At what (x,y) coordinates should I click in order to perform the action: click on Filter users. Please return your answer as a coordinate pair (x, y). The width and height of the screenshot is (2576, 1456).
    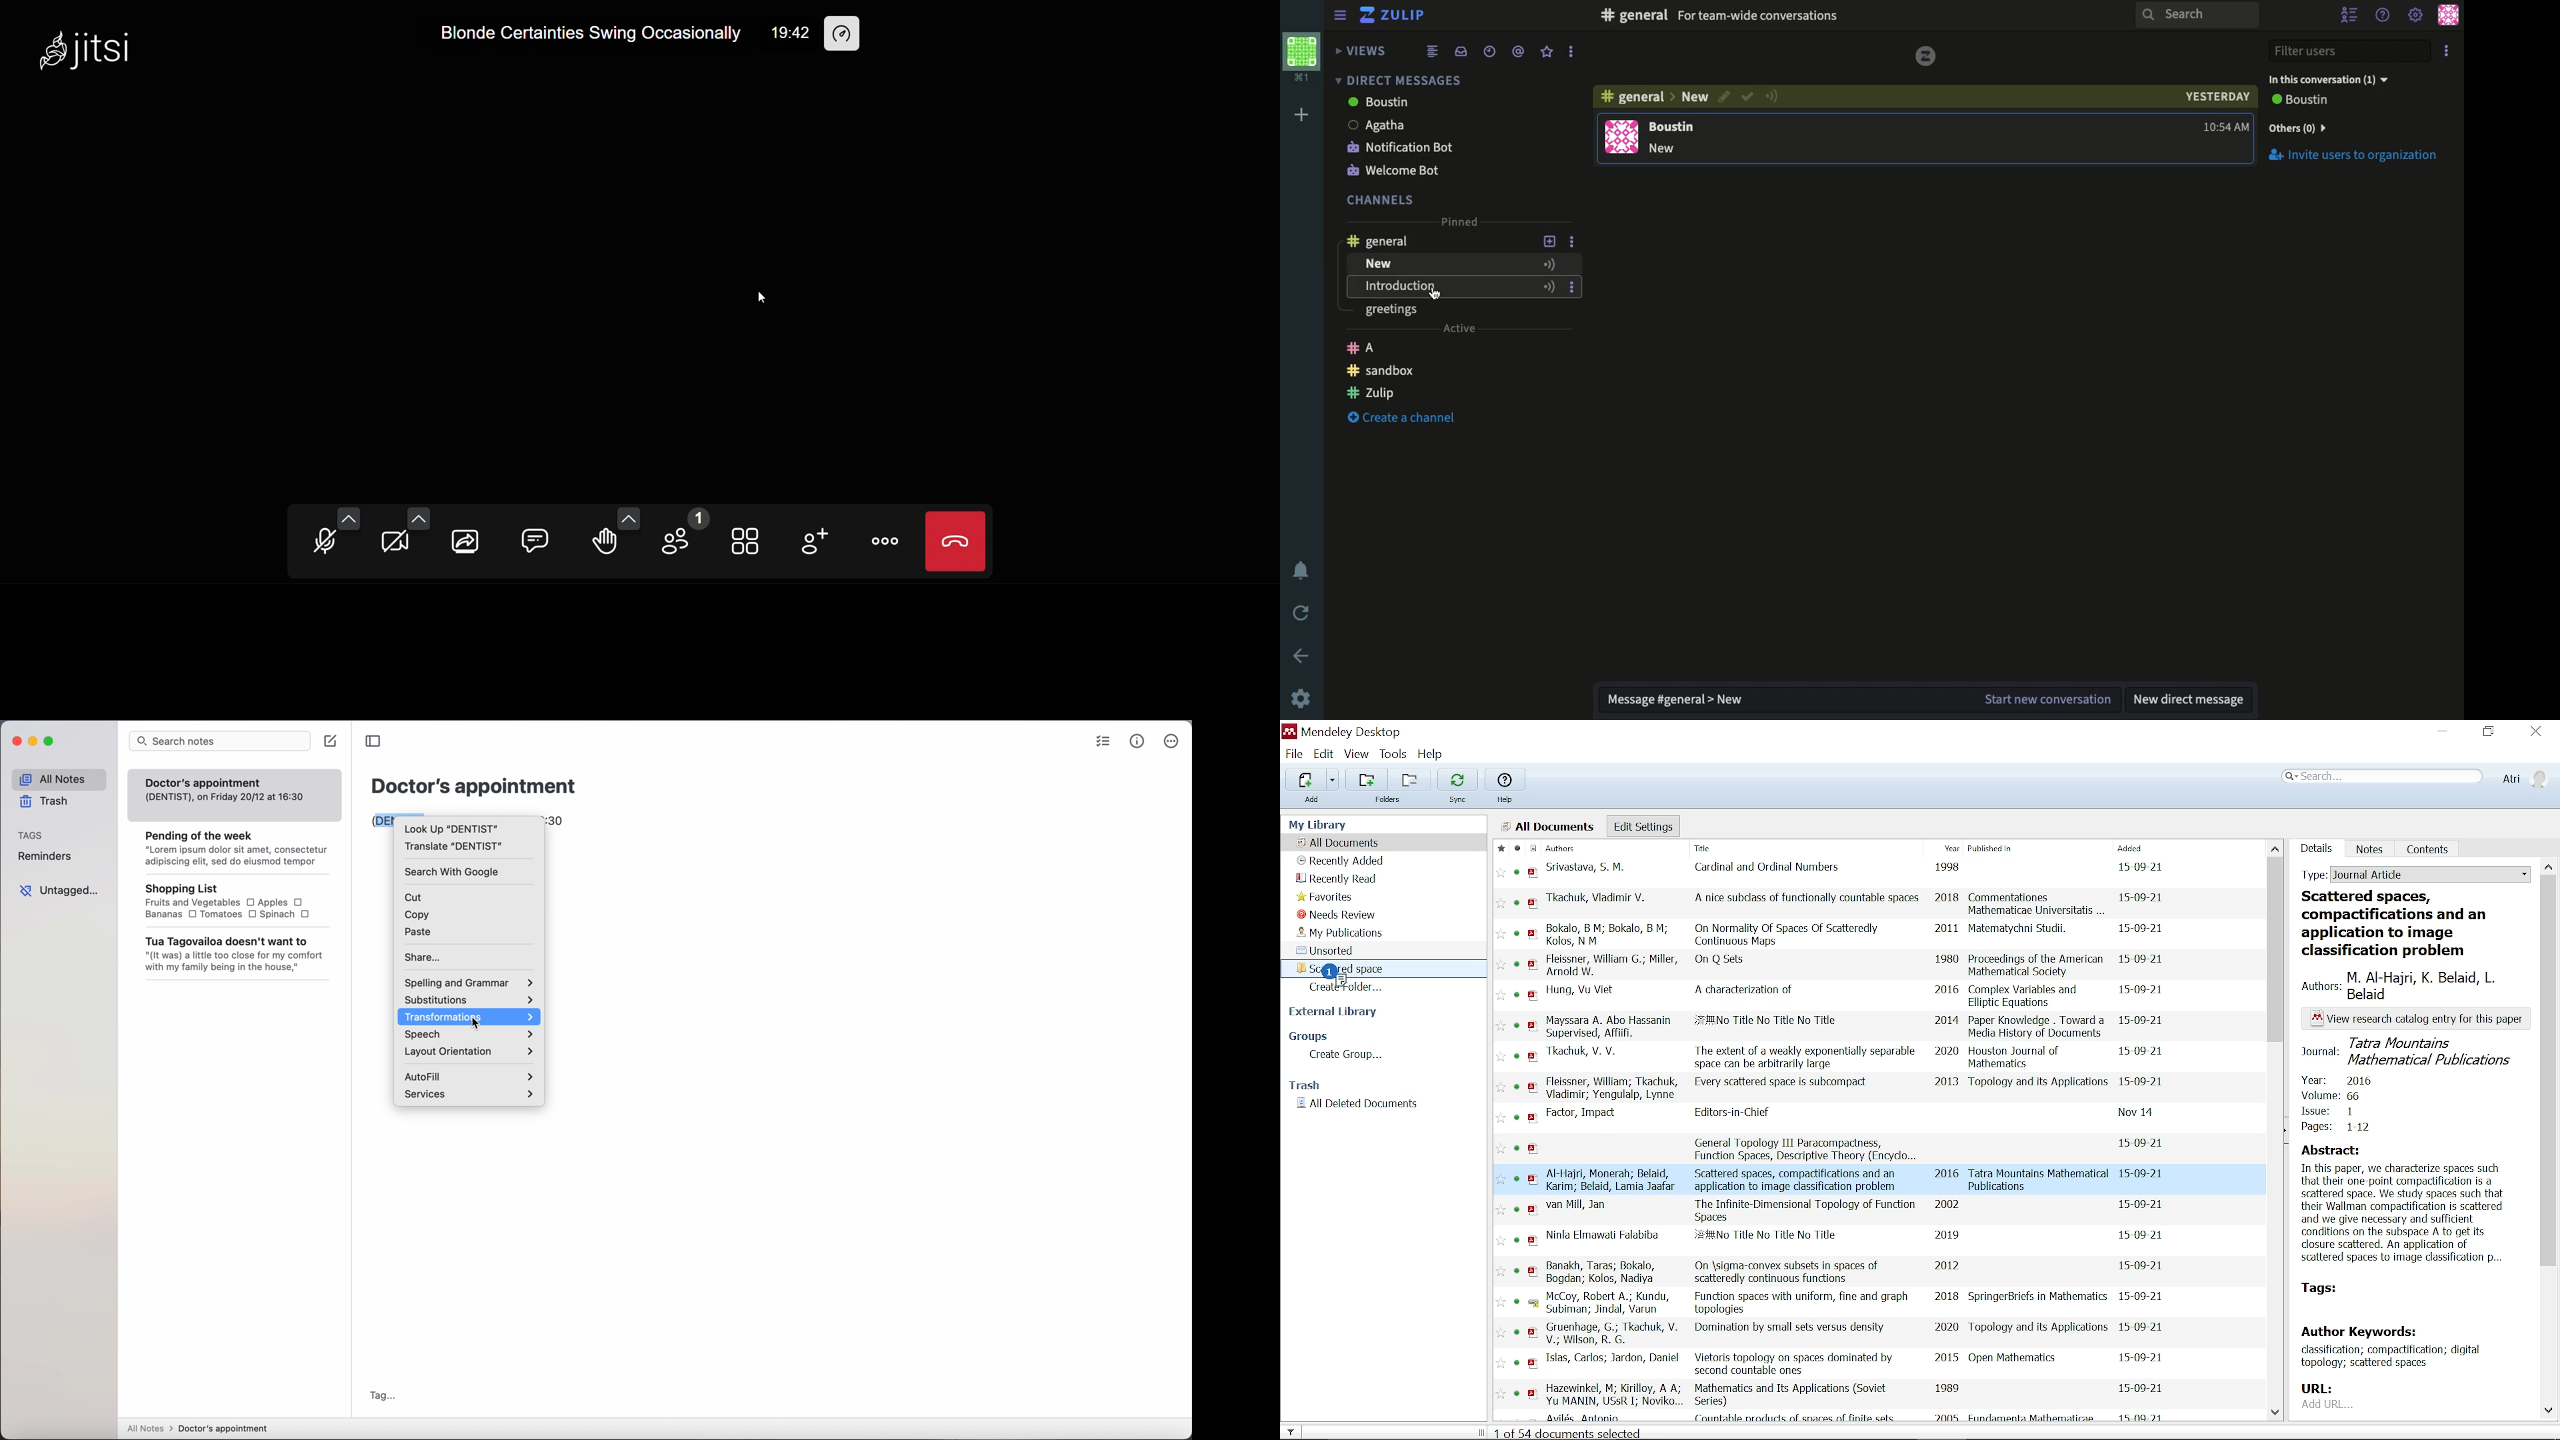
    Looking at the image, I should click on (2351, 52).